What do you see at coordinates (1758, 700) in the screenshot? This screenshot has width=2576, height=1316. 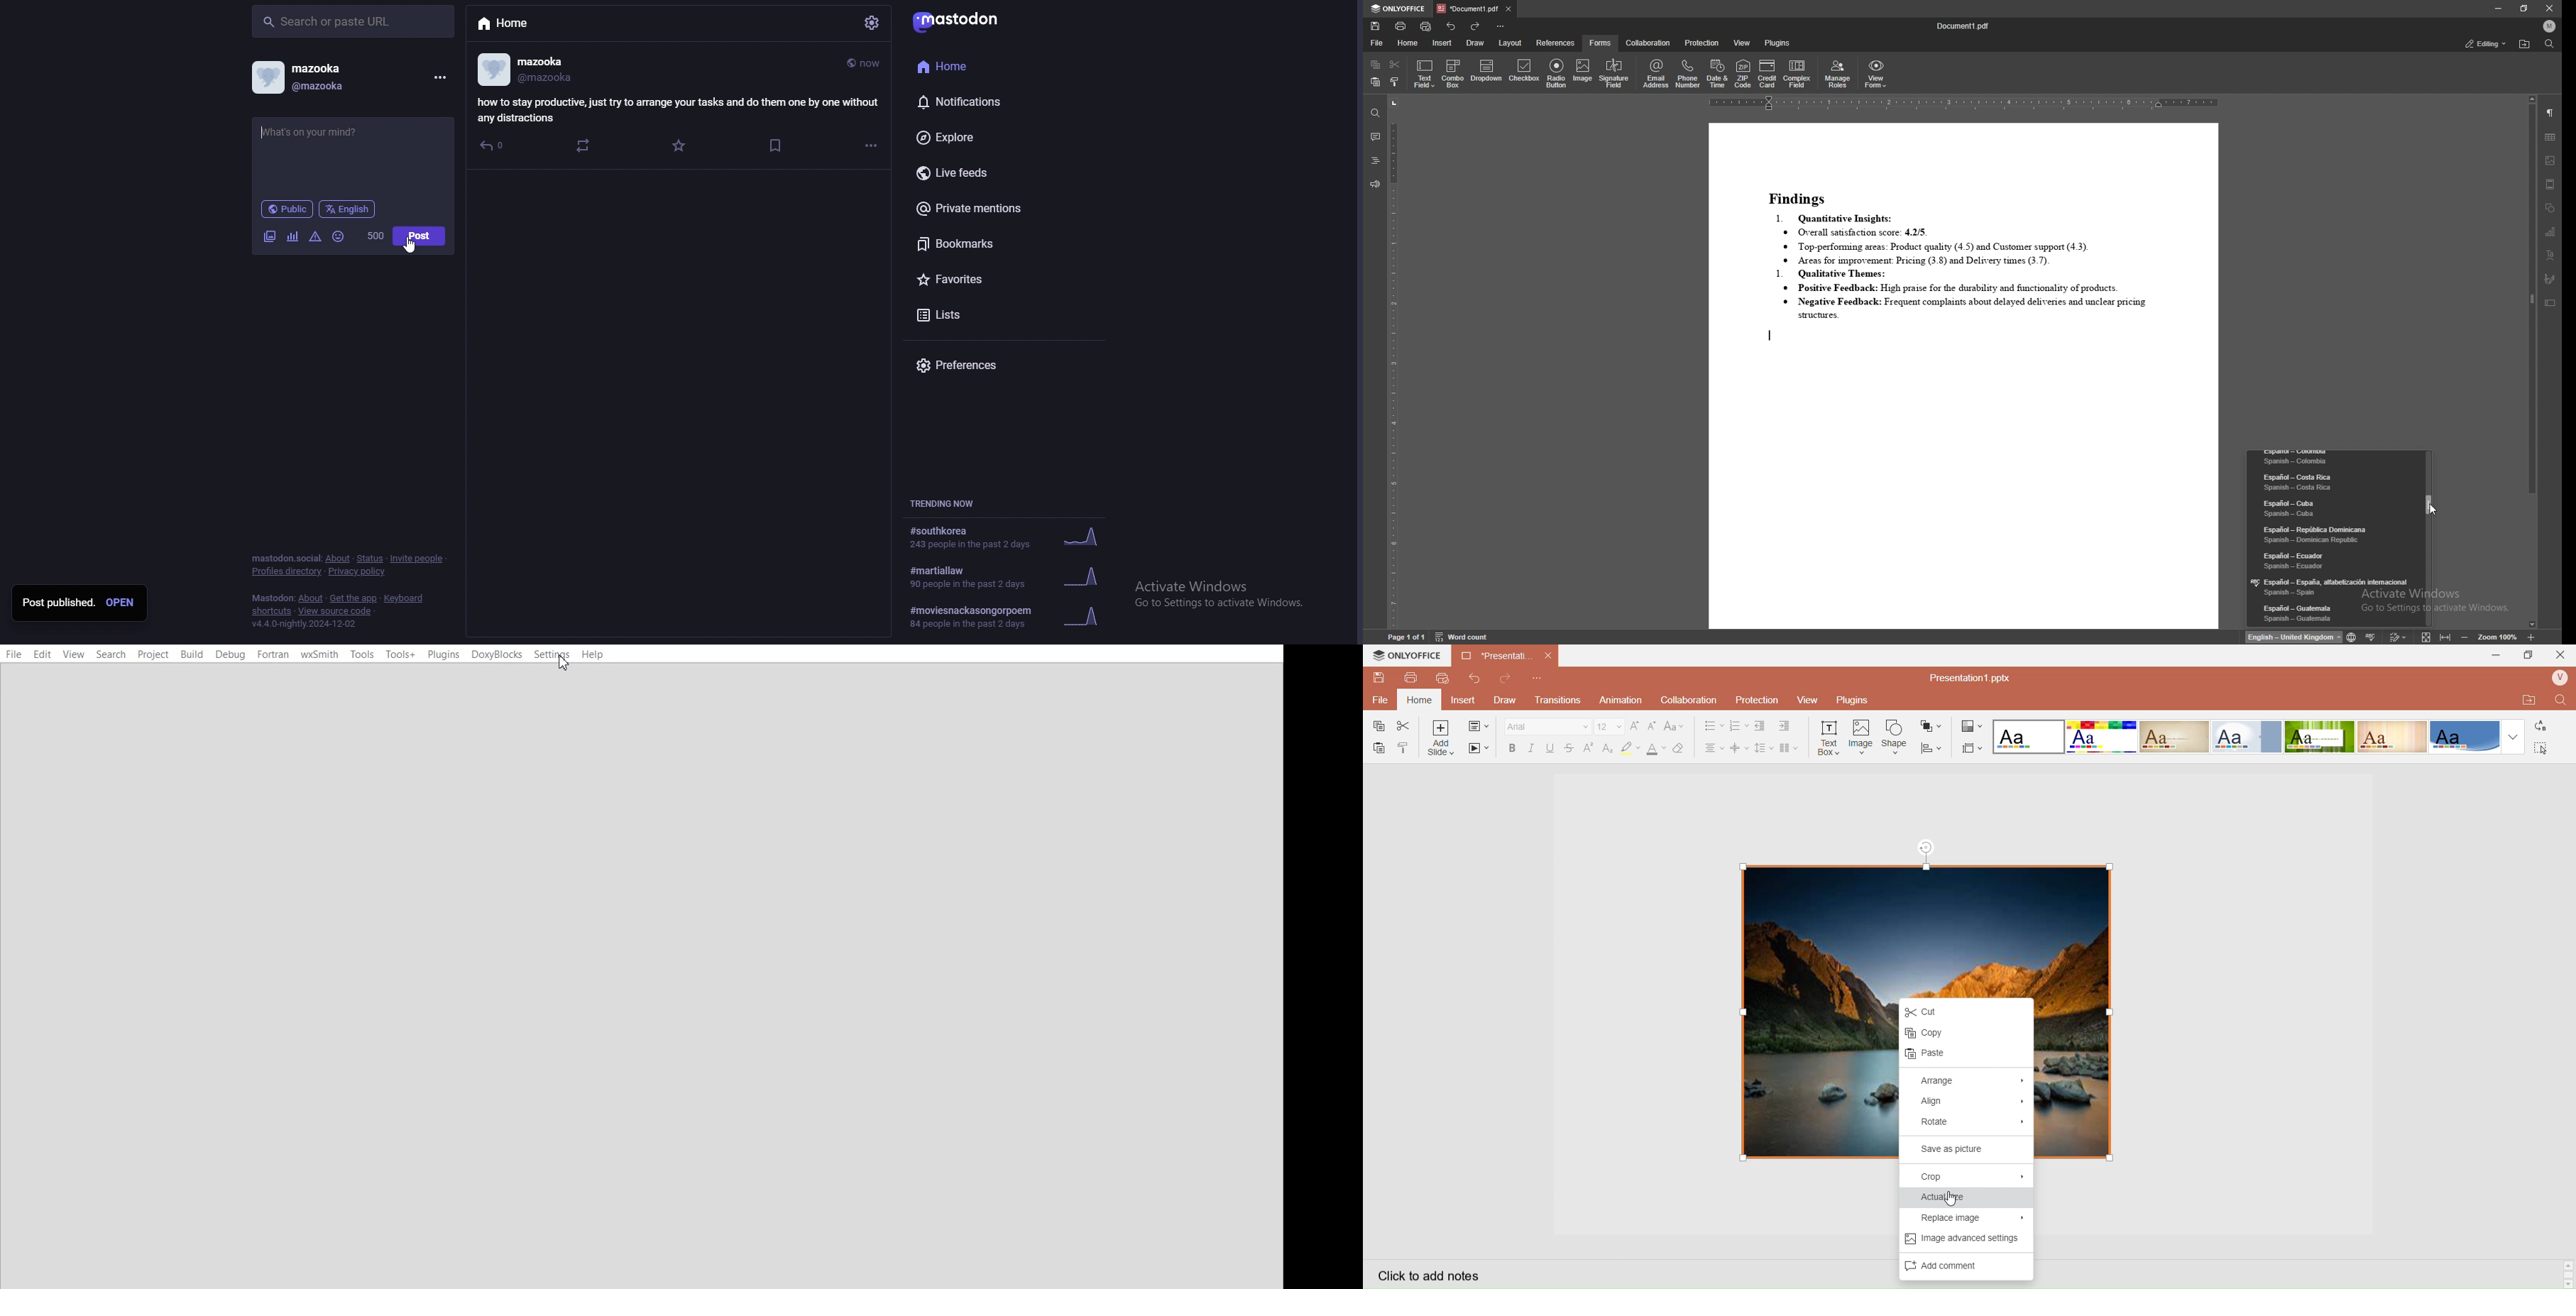 I see `Protection` at bounding box center [1758, 700].